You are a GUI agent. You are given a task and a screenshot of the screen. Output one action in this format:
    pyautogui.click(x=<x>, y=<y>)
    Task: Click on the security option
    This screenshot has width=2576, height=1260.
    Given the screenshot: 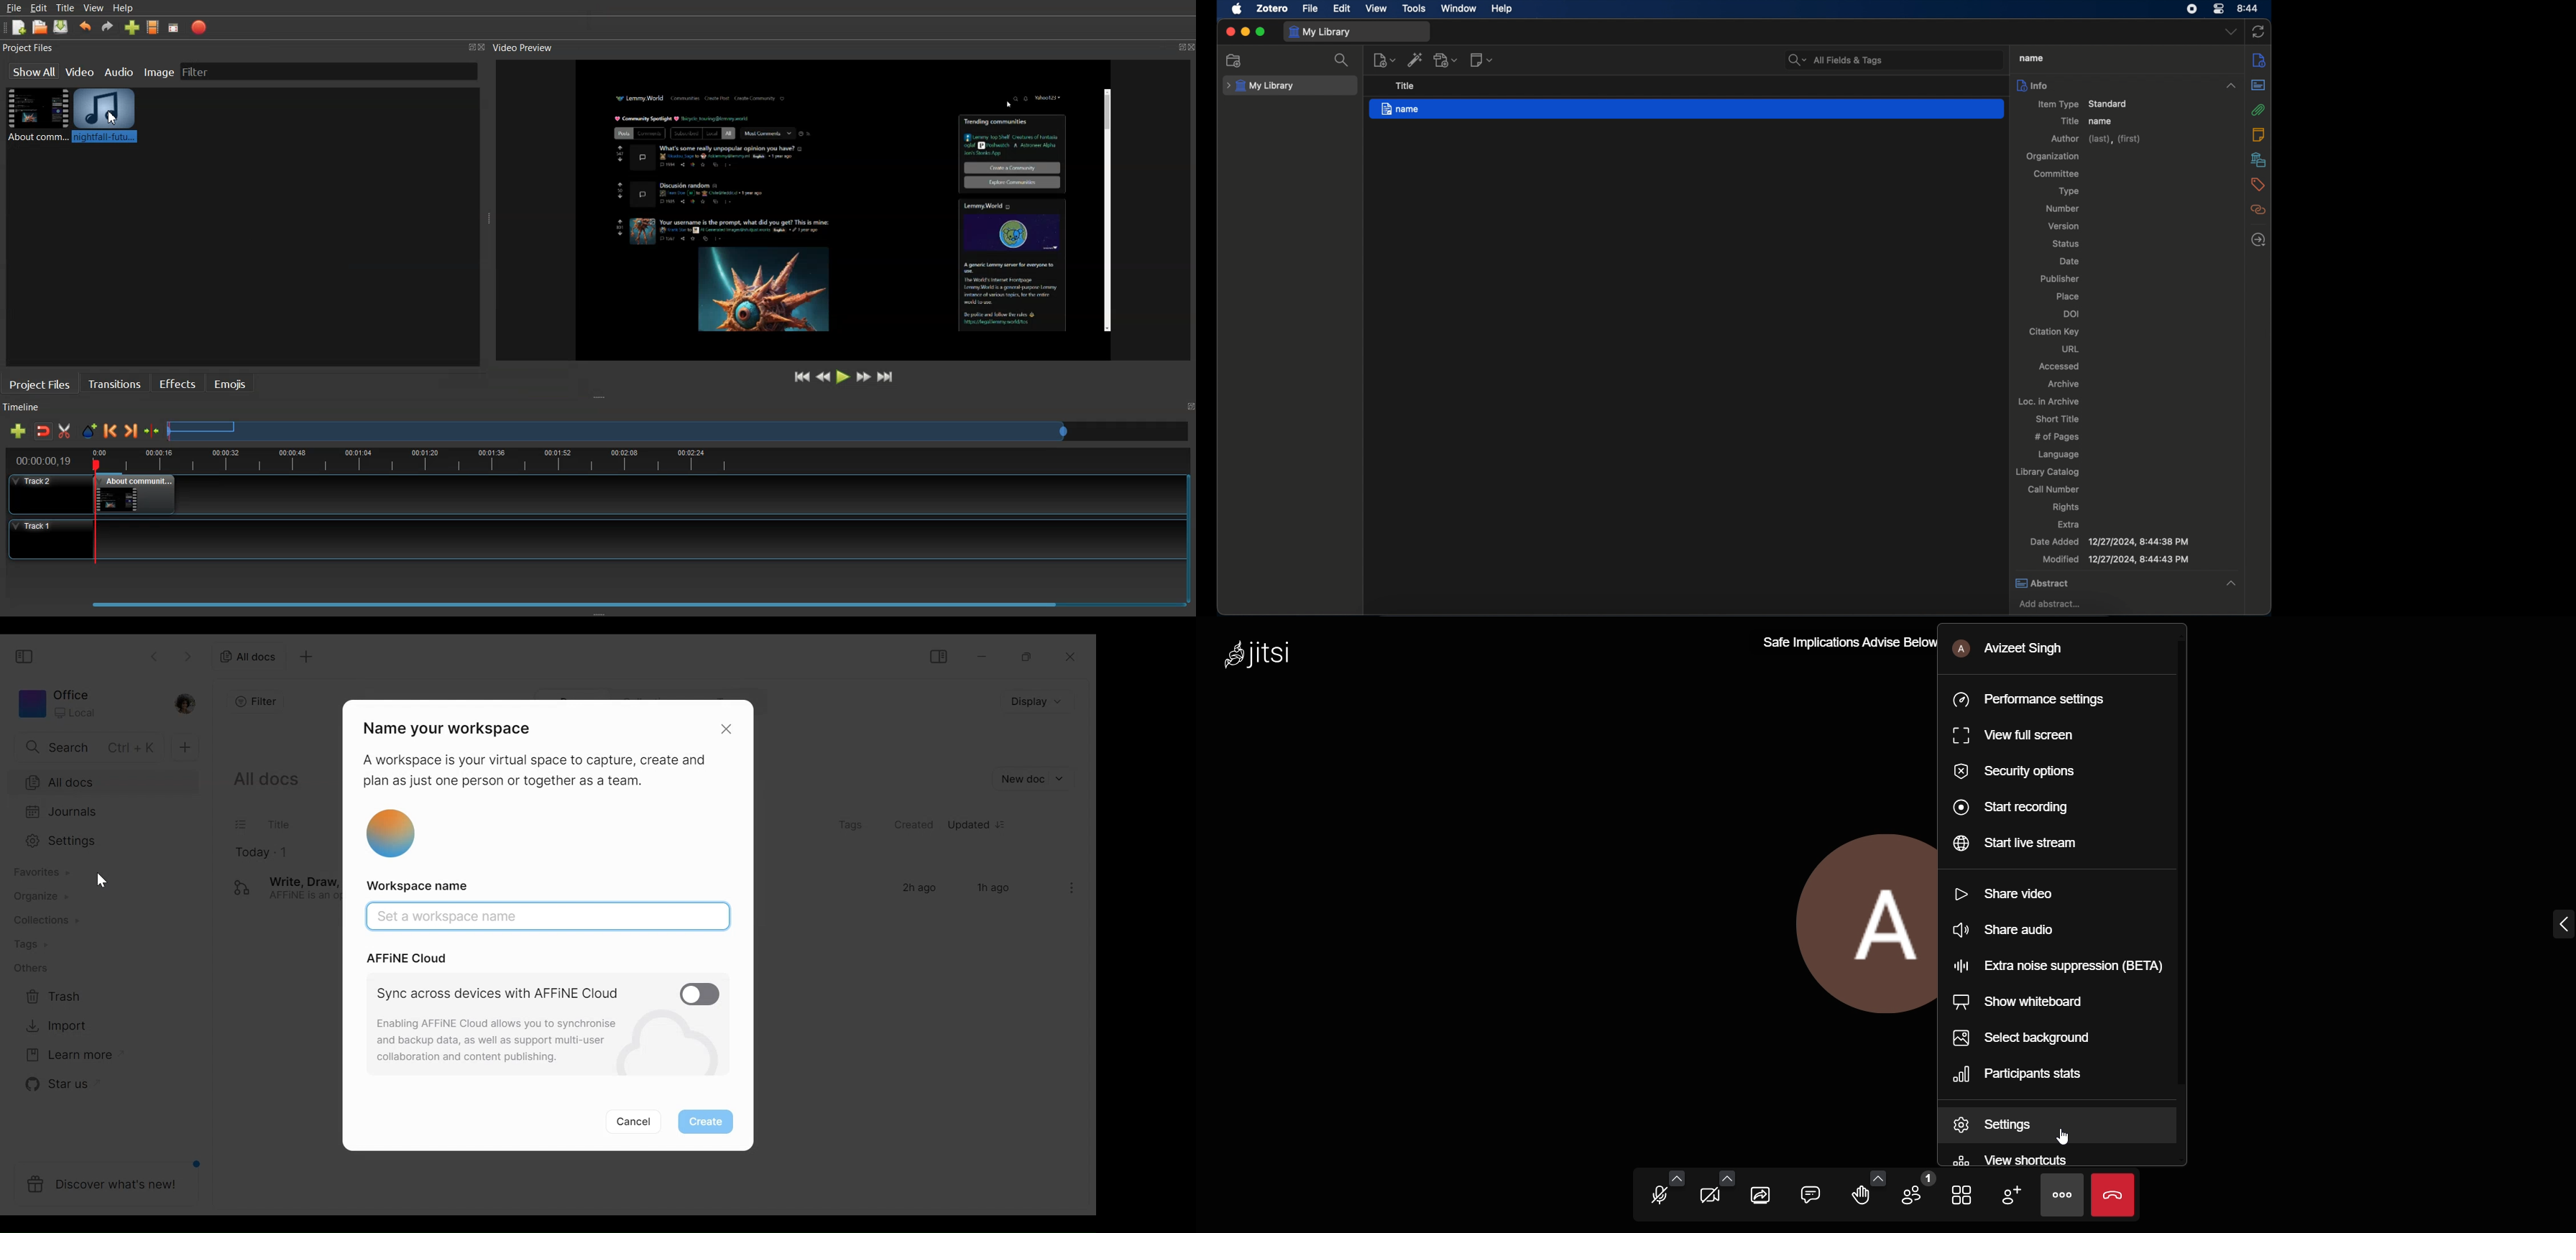 What is the action you would take?
    pyautogui.click(x=2032, y=773)
    